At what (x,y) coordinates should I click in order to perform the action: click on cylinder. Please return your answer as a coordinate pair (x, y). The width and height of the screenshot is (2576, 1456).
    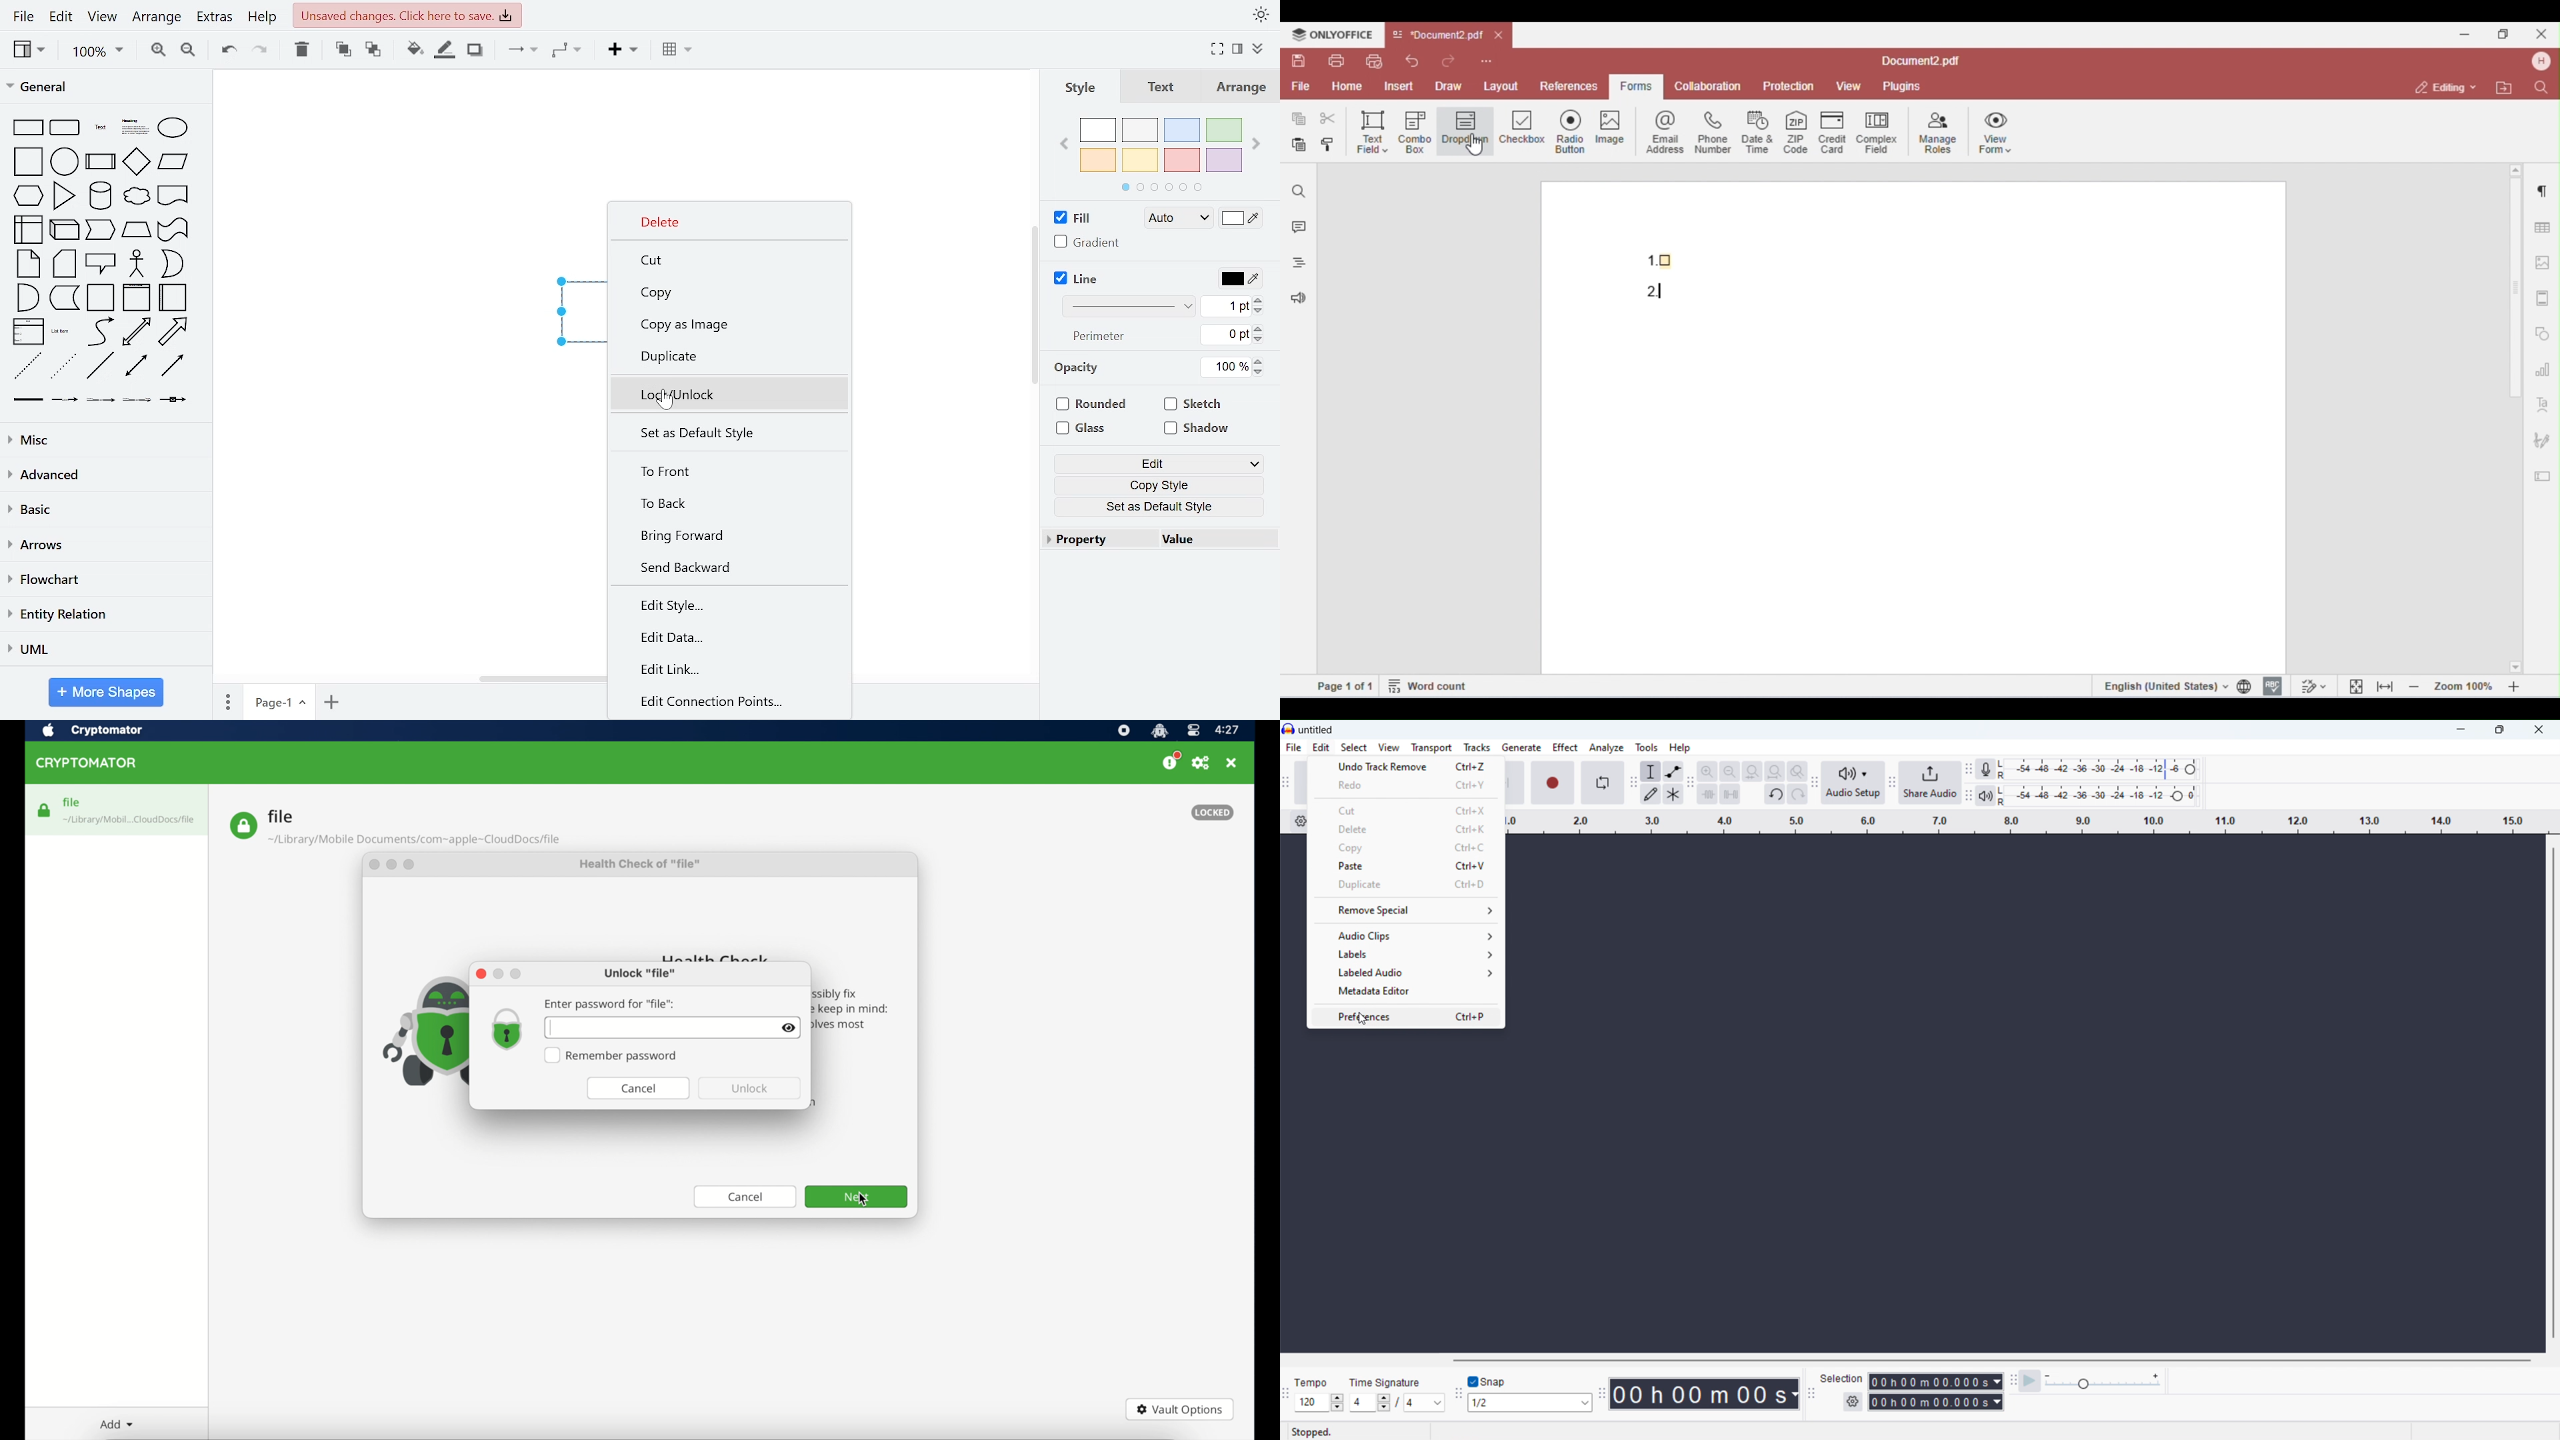
    Looking at the image, I should click on (98, 195).